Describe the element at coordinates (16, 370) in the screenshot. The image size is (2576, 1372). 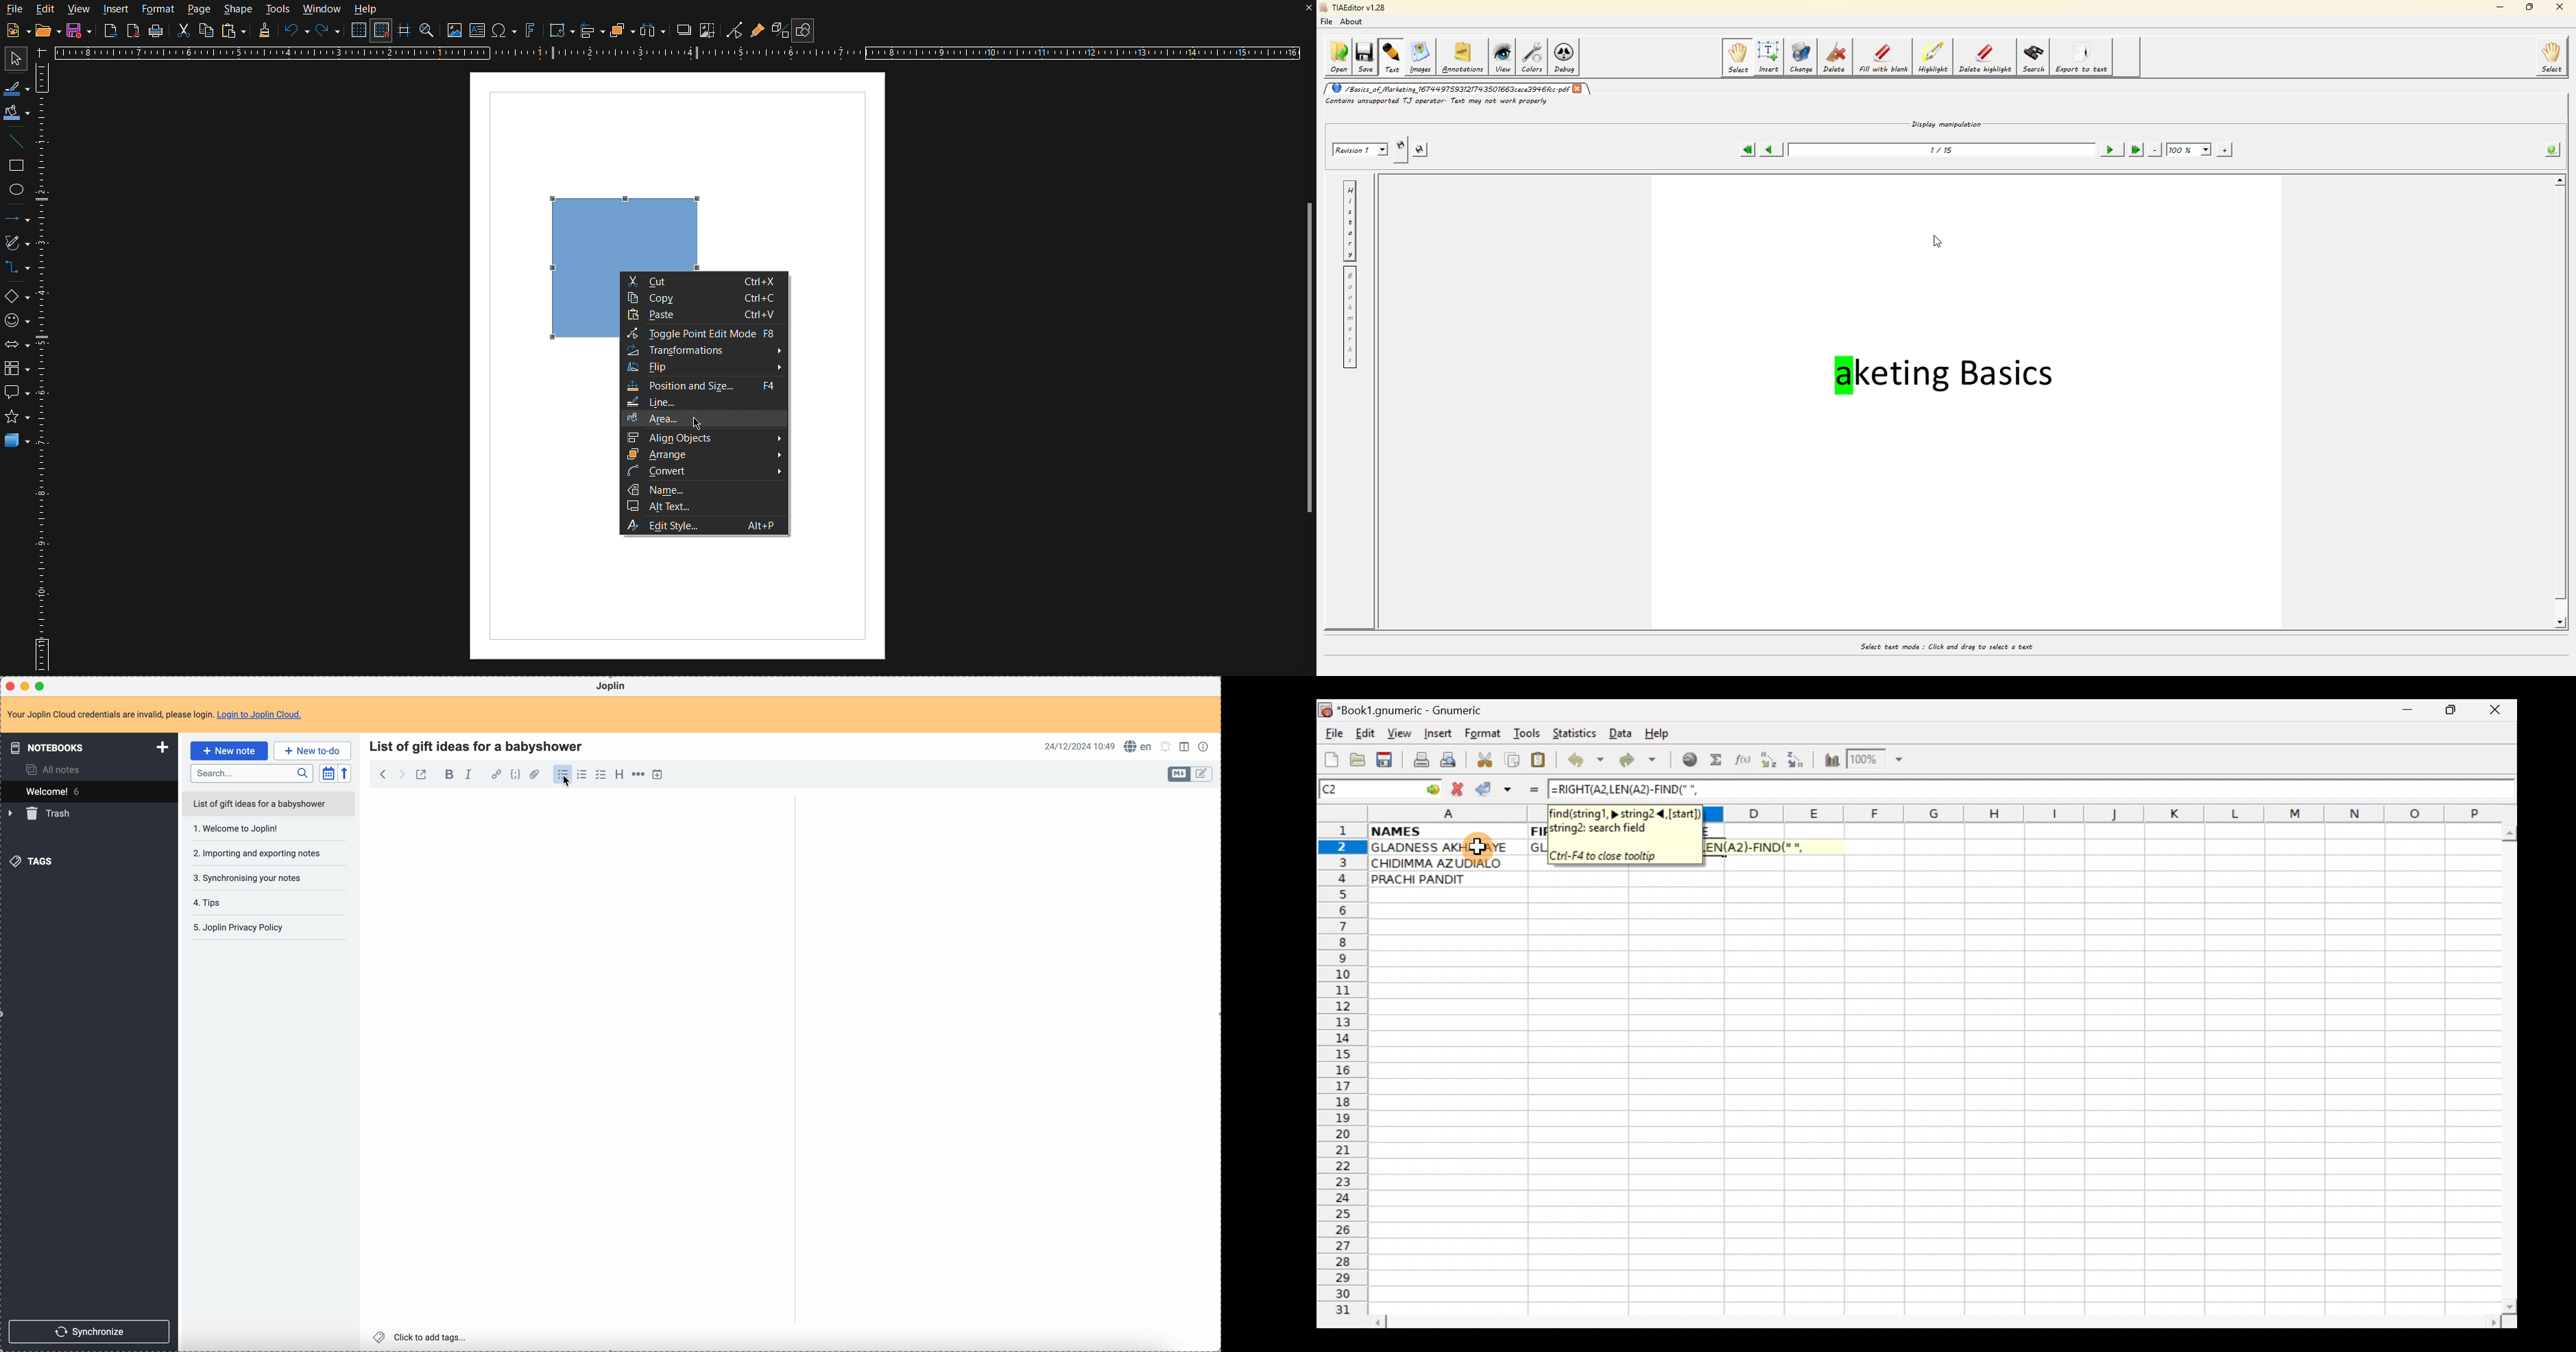
I see `Flowchart` at that location.